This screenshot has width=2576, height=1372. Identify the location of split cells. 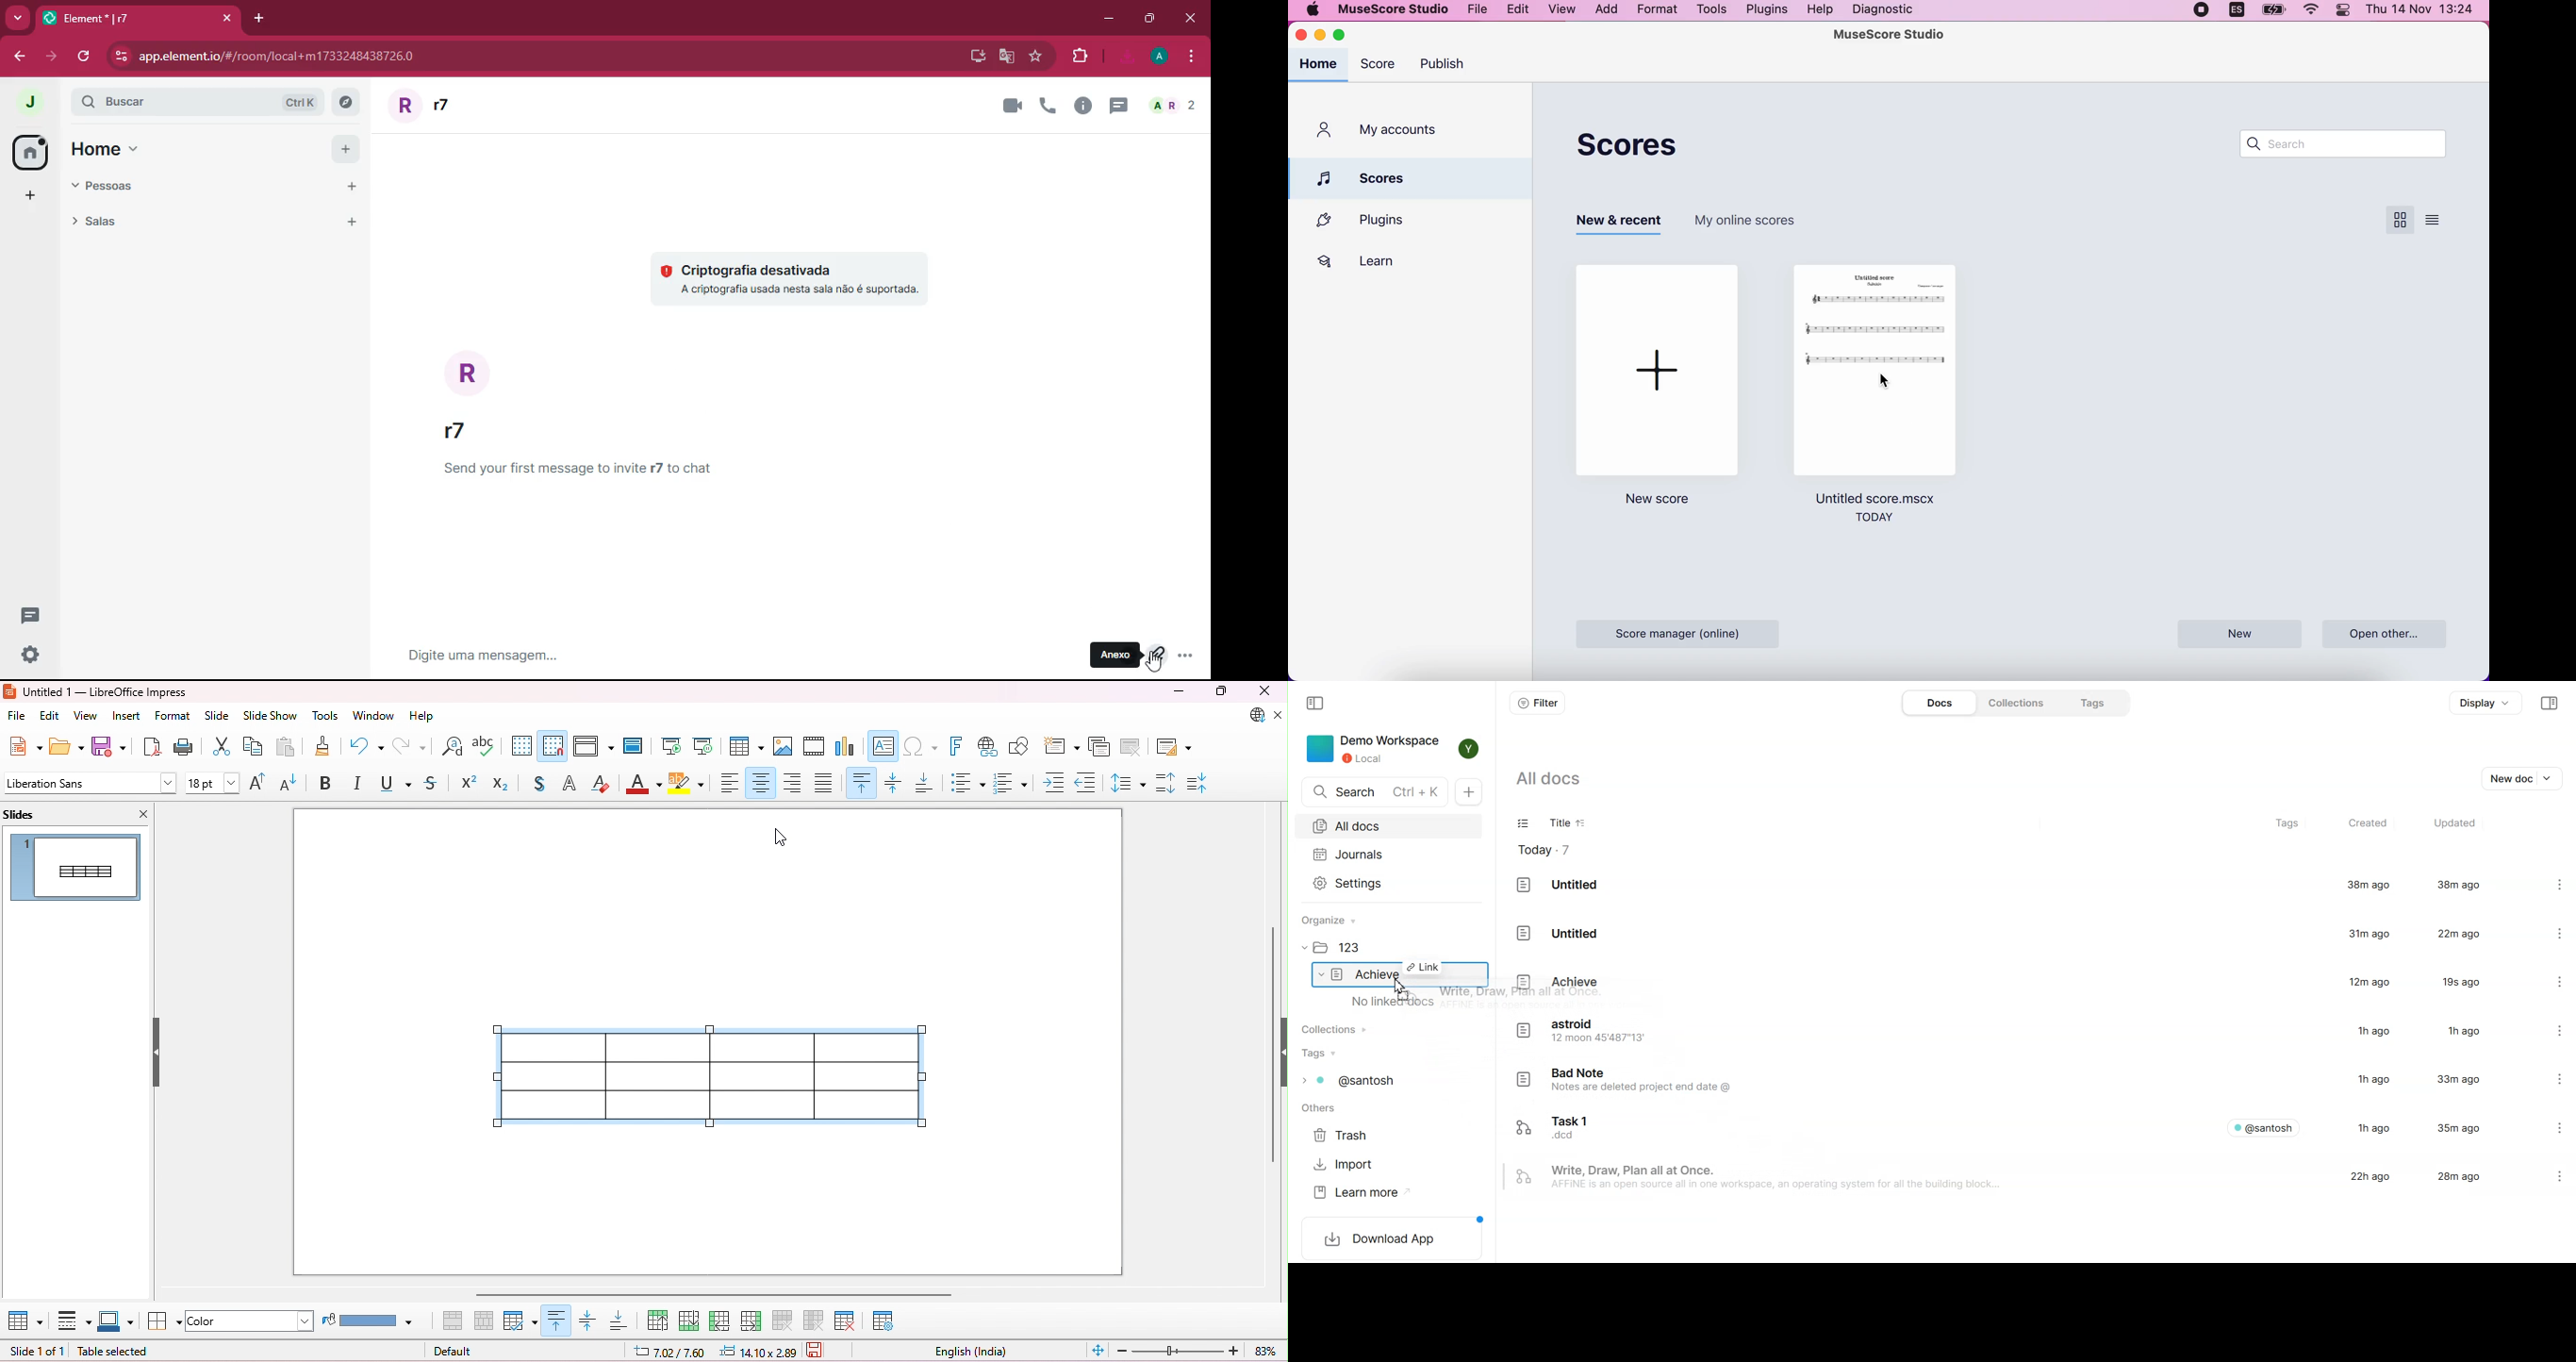
(483, 1320).